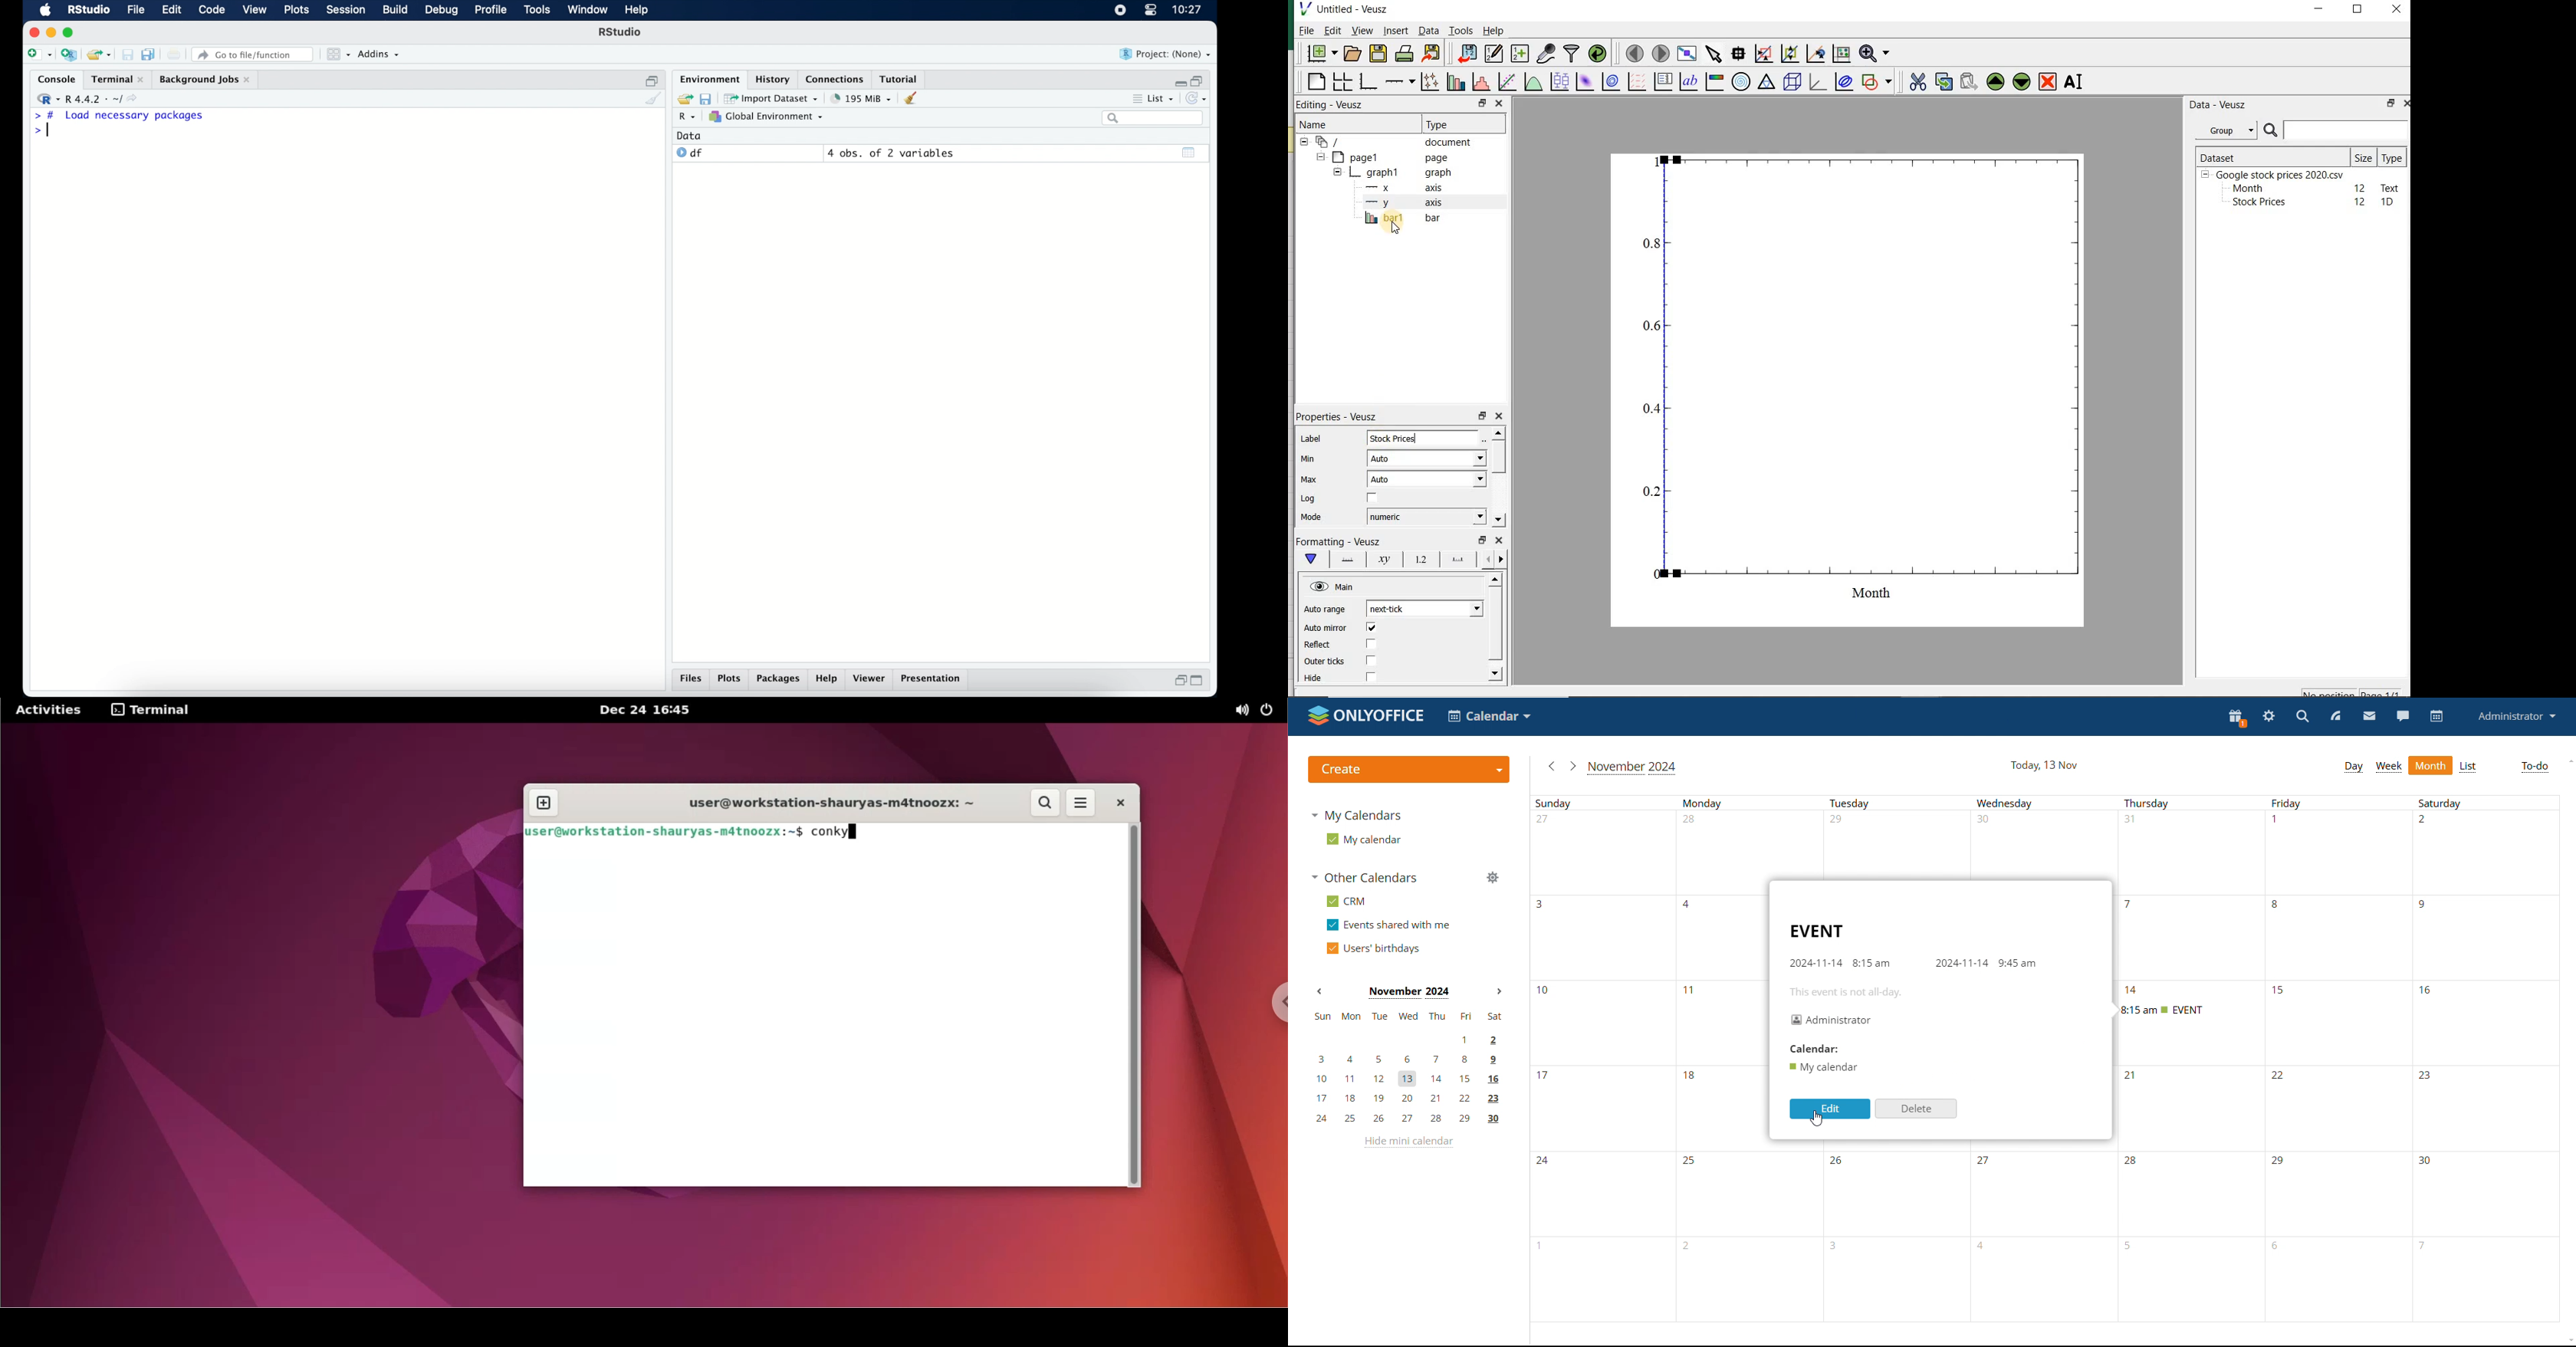 The image size is (2576, 1372). What do you see at coordinates (34, 32) in the screenshot?
I see `close` at bounding box center [34, 32].